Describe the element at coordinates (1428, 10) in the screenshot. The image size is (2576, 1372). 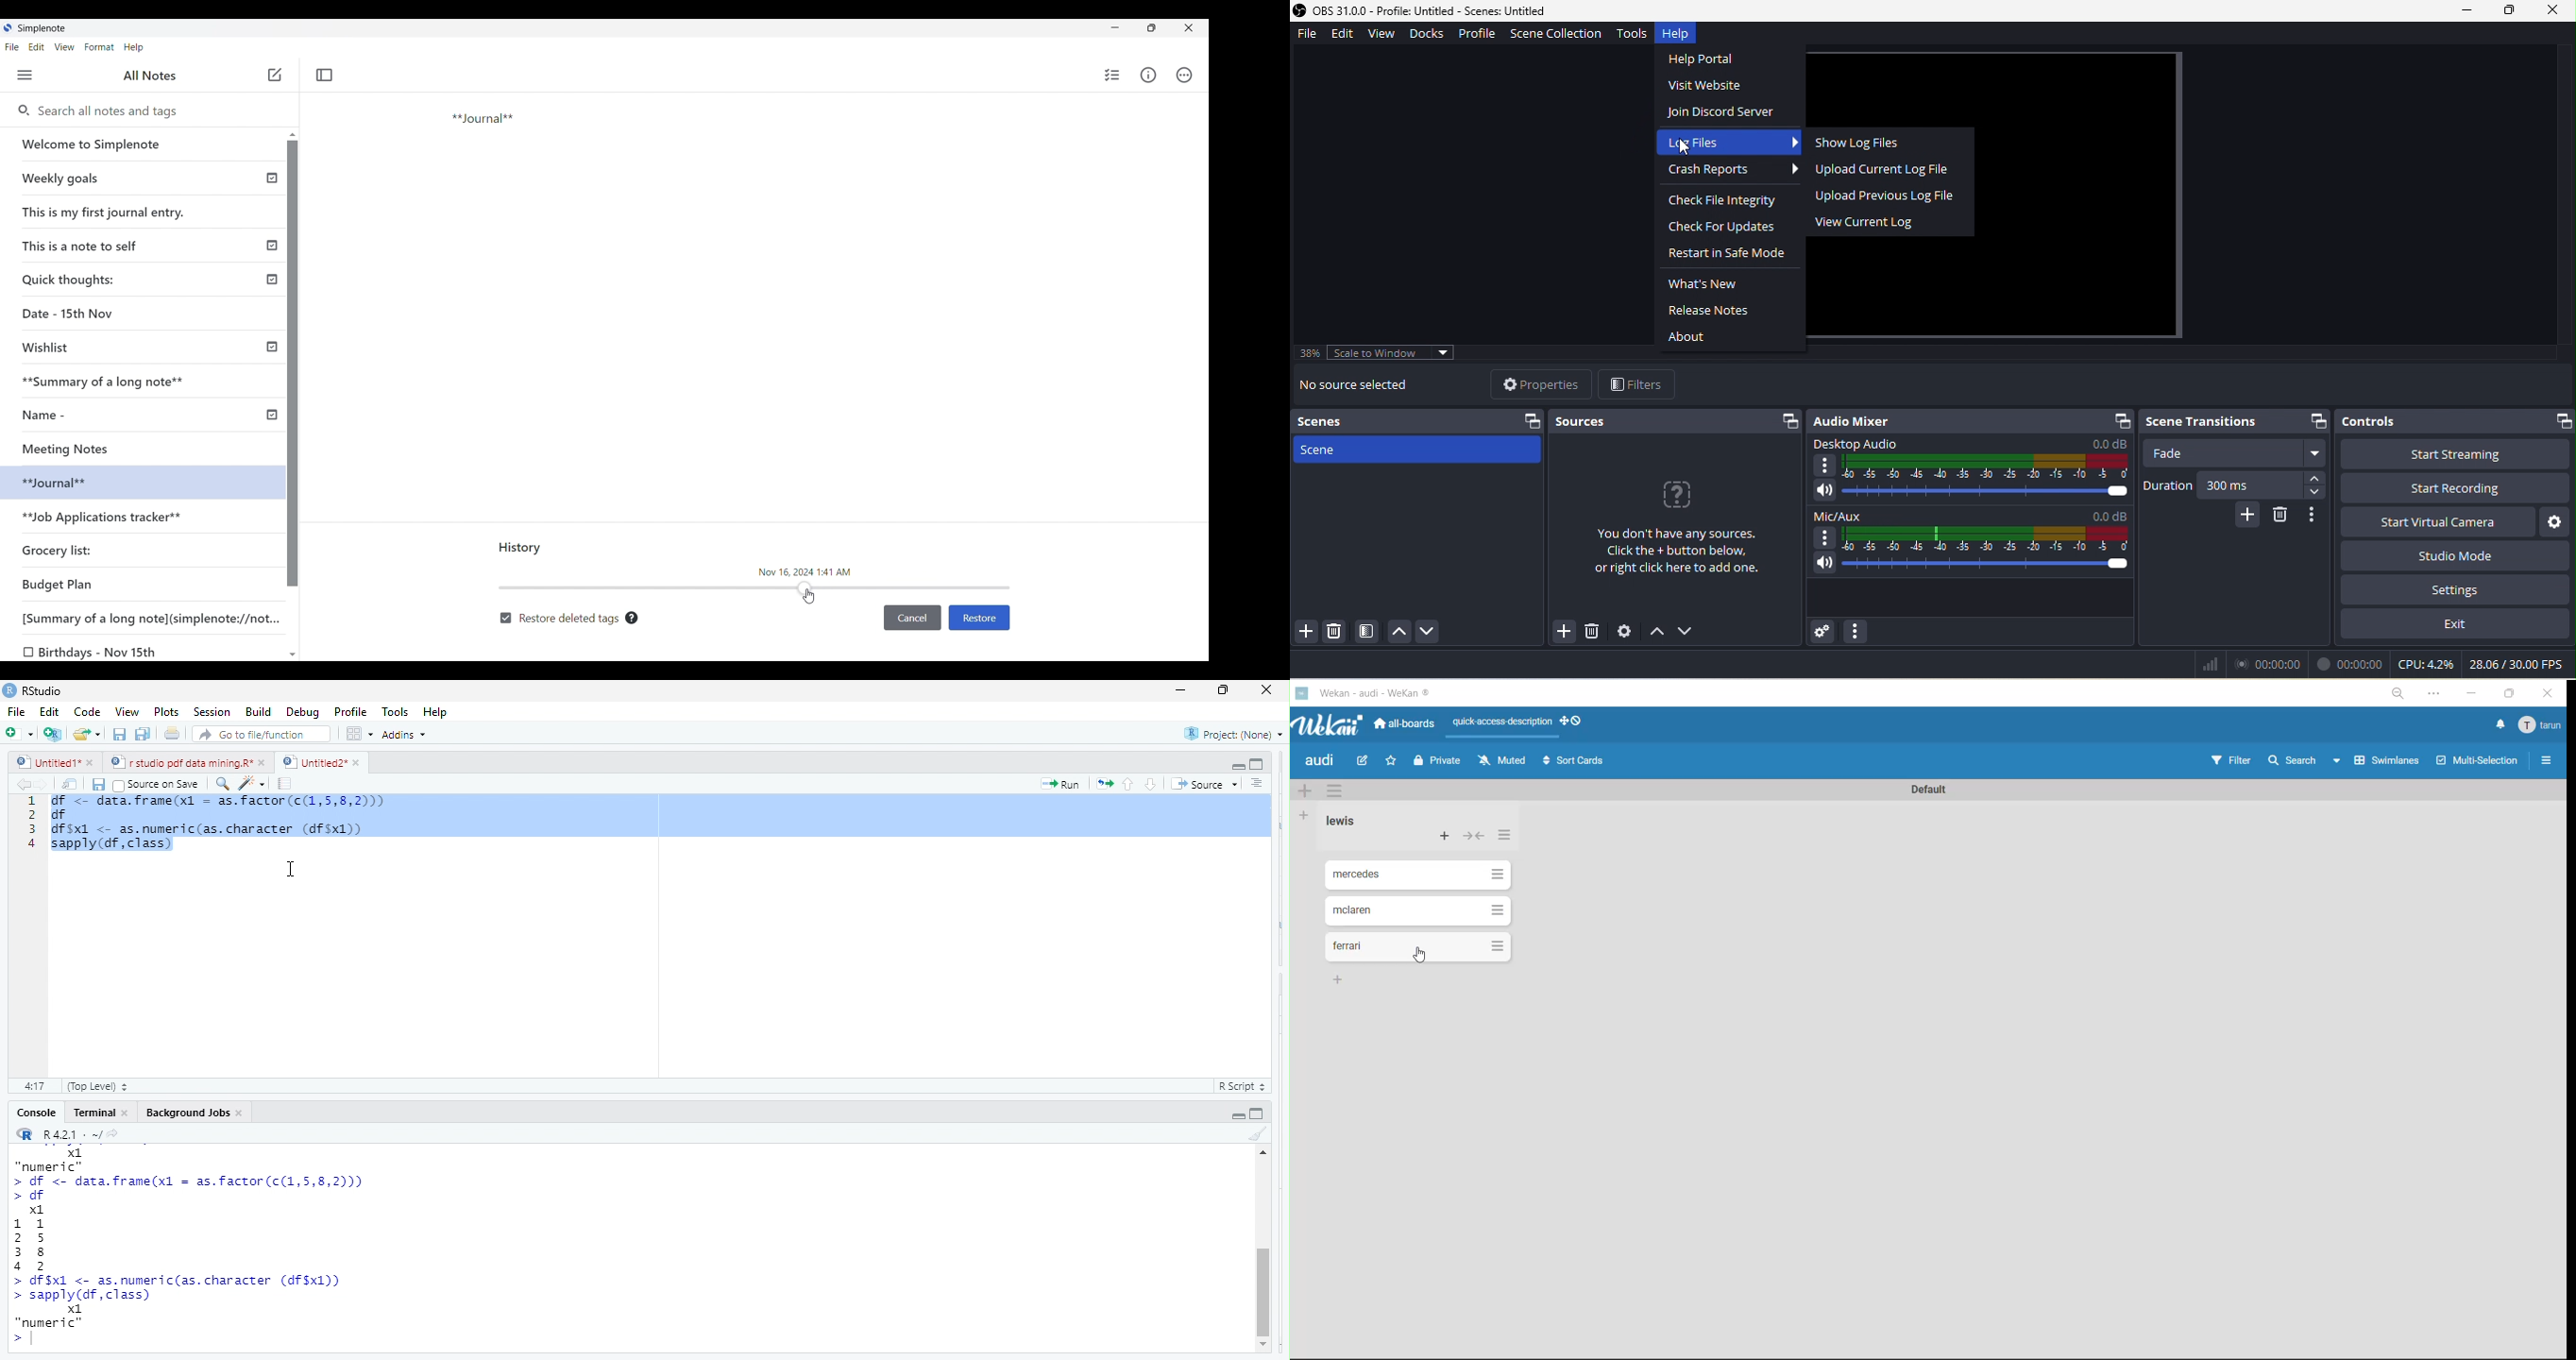
I see `Application logo and version details- OBS 31.0.0 - Profile: Untitled - Scenes: Untitled` at that location.